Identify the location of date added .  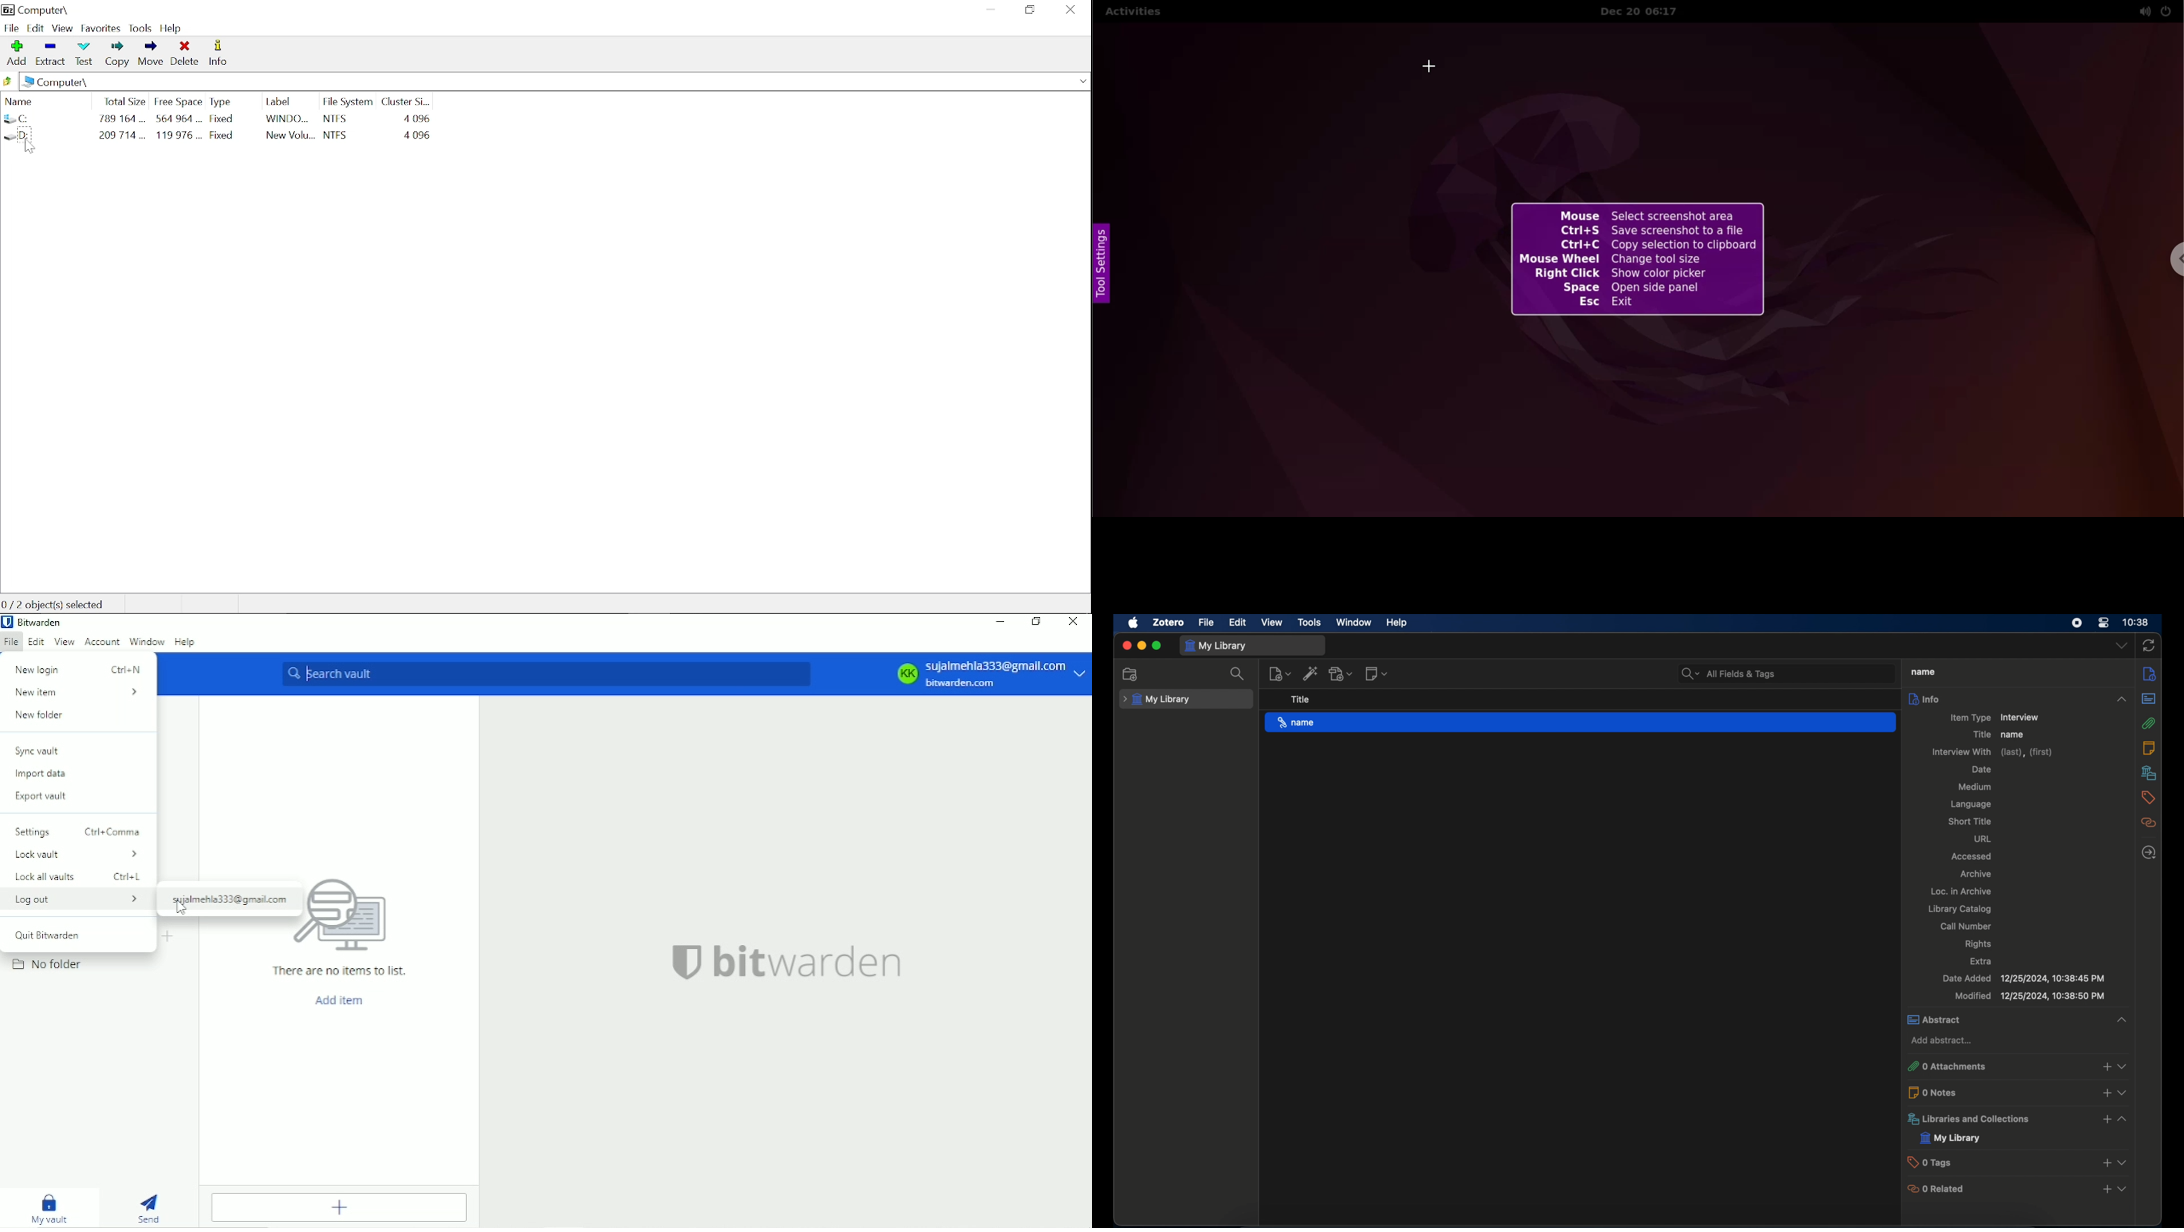
(2027, 978).